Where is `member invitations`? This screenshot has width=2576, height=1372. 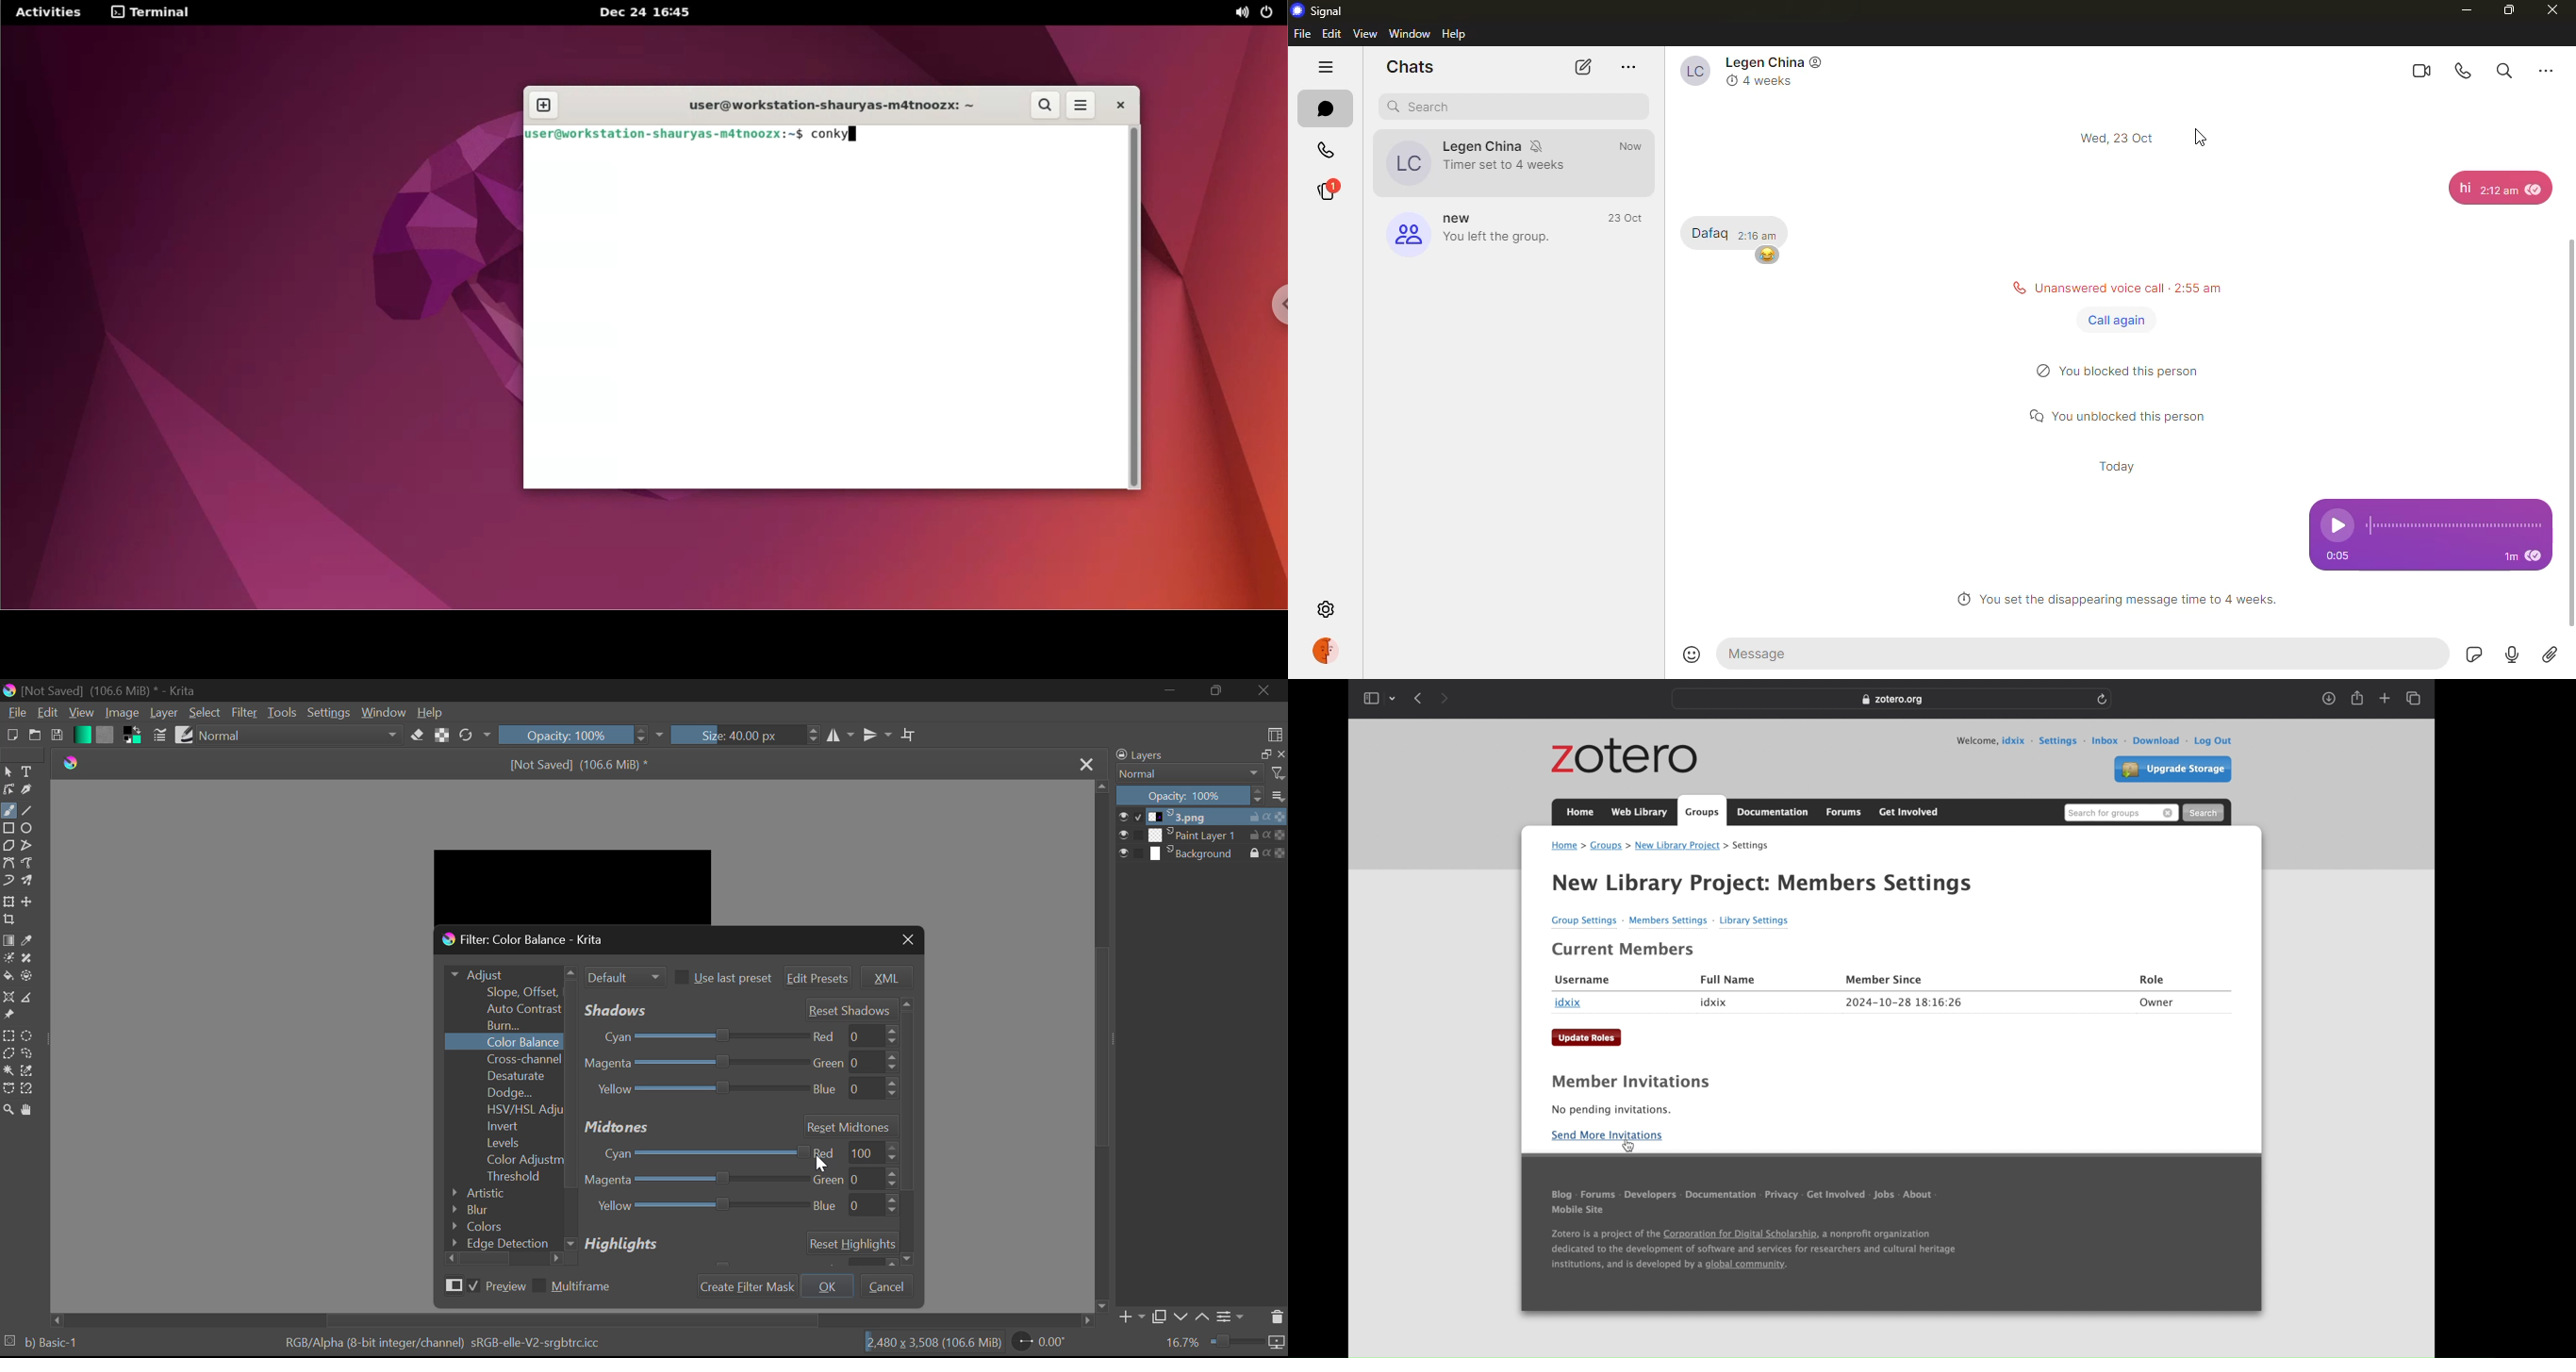
member invitations is located at coordinates (1631, 1081).